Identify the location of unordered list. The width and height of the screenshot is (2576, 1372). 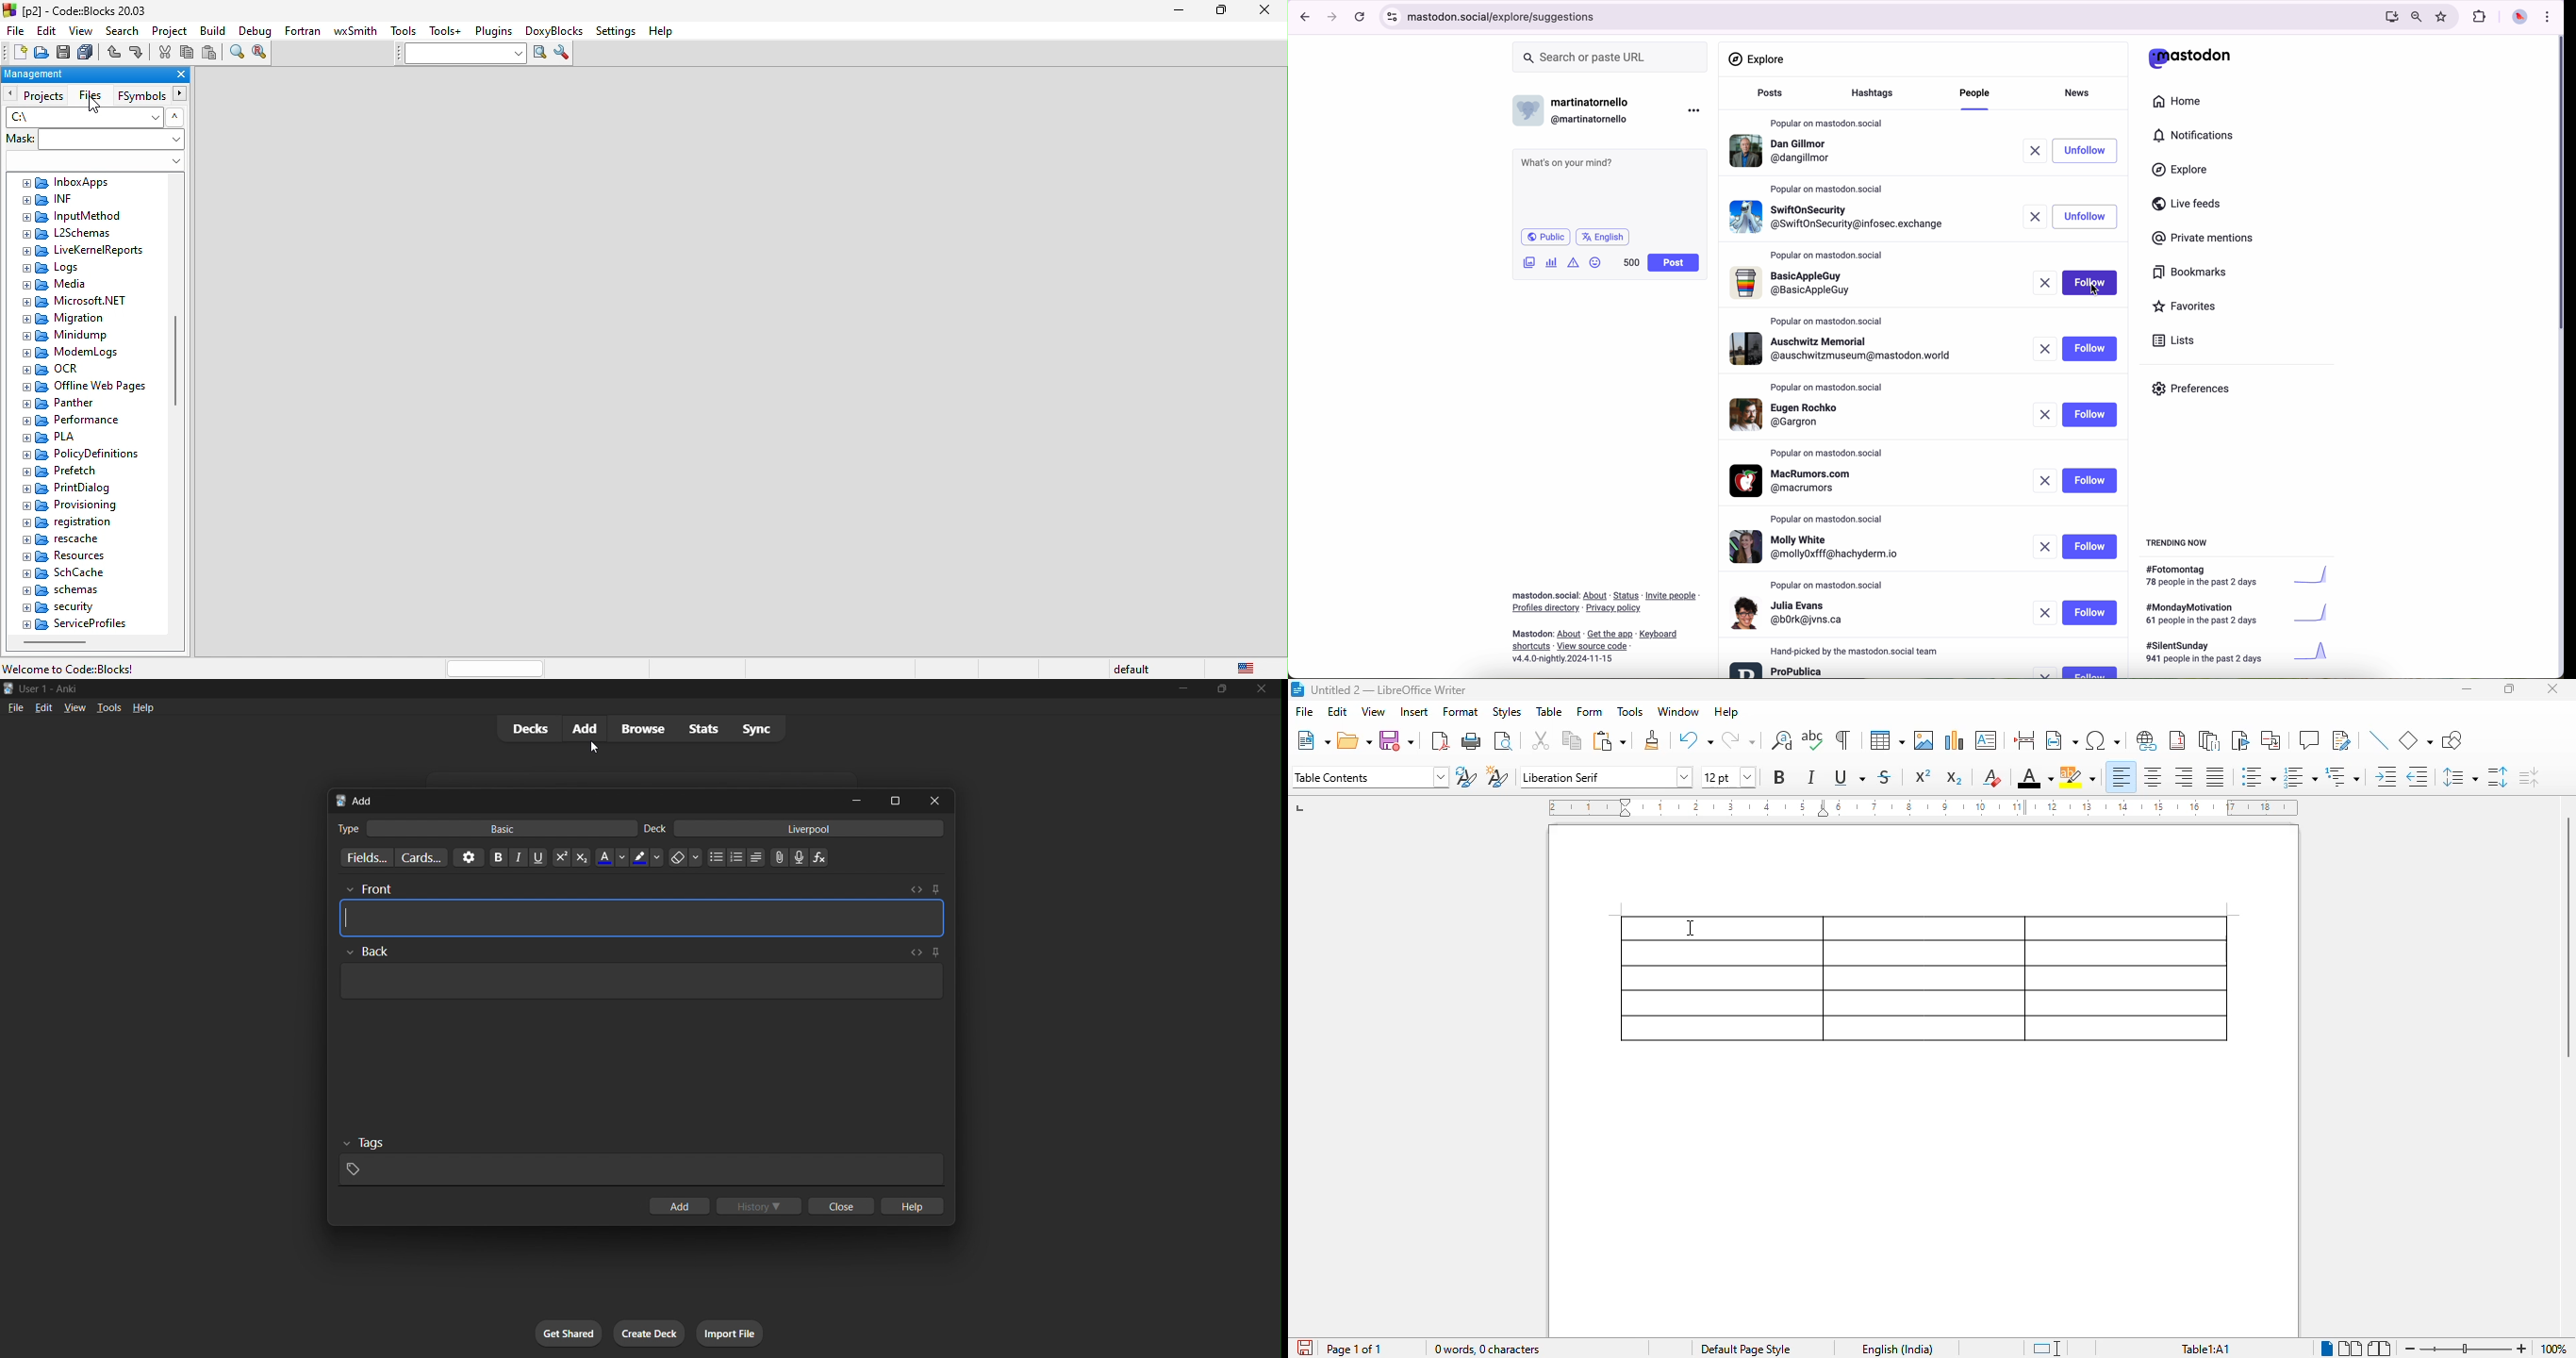
(714, 857).